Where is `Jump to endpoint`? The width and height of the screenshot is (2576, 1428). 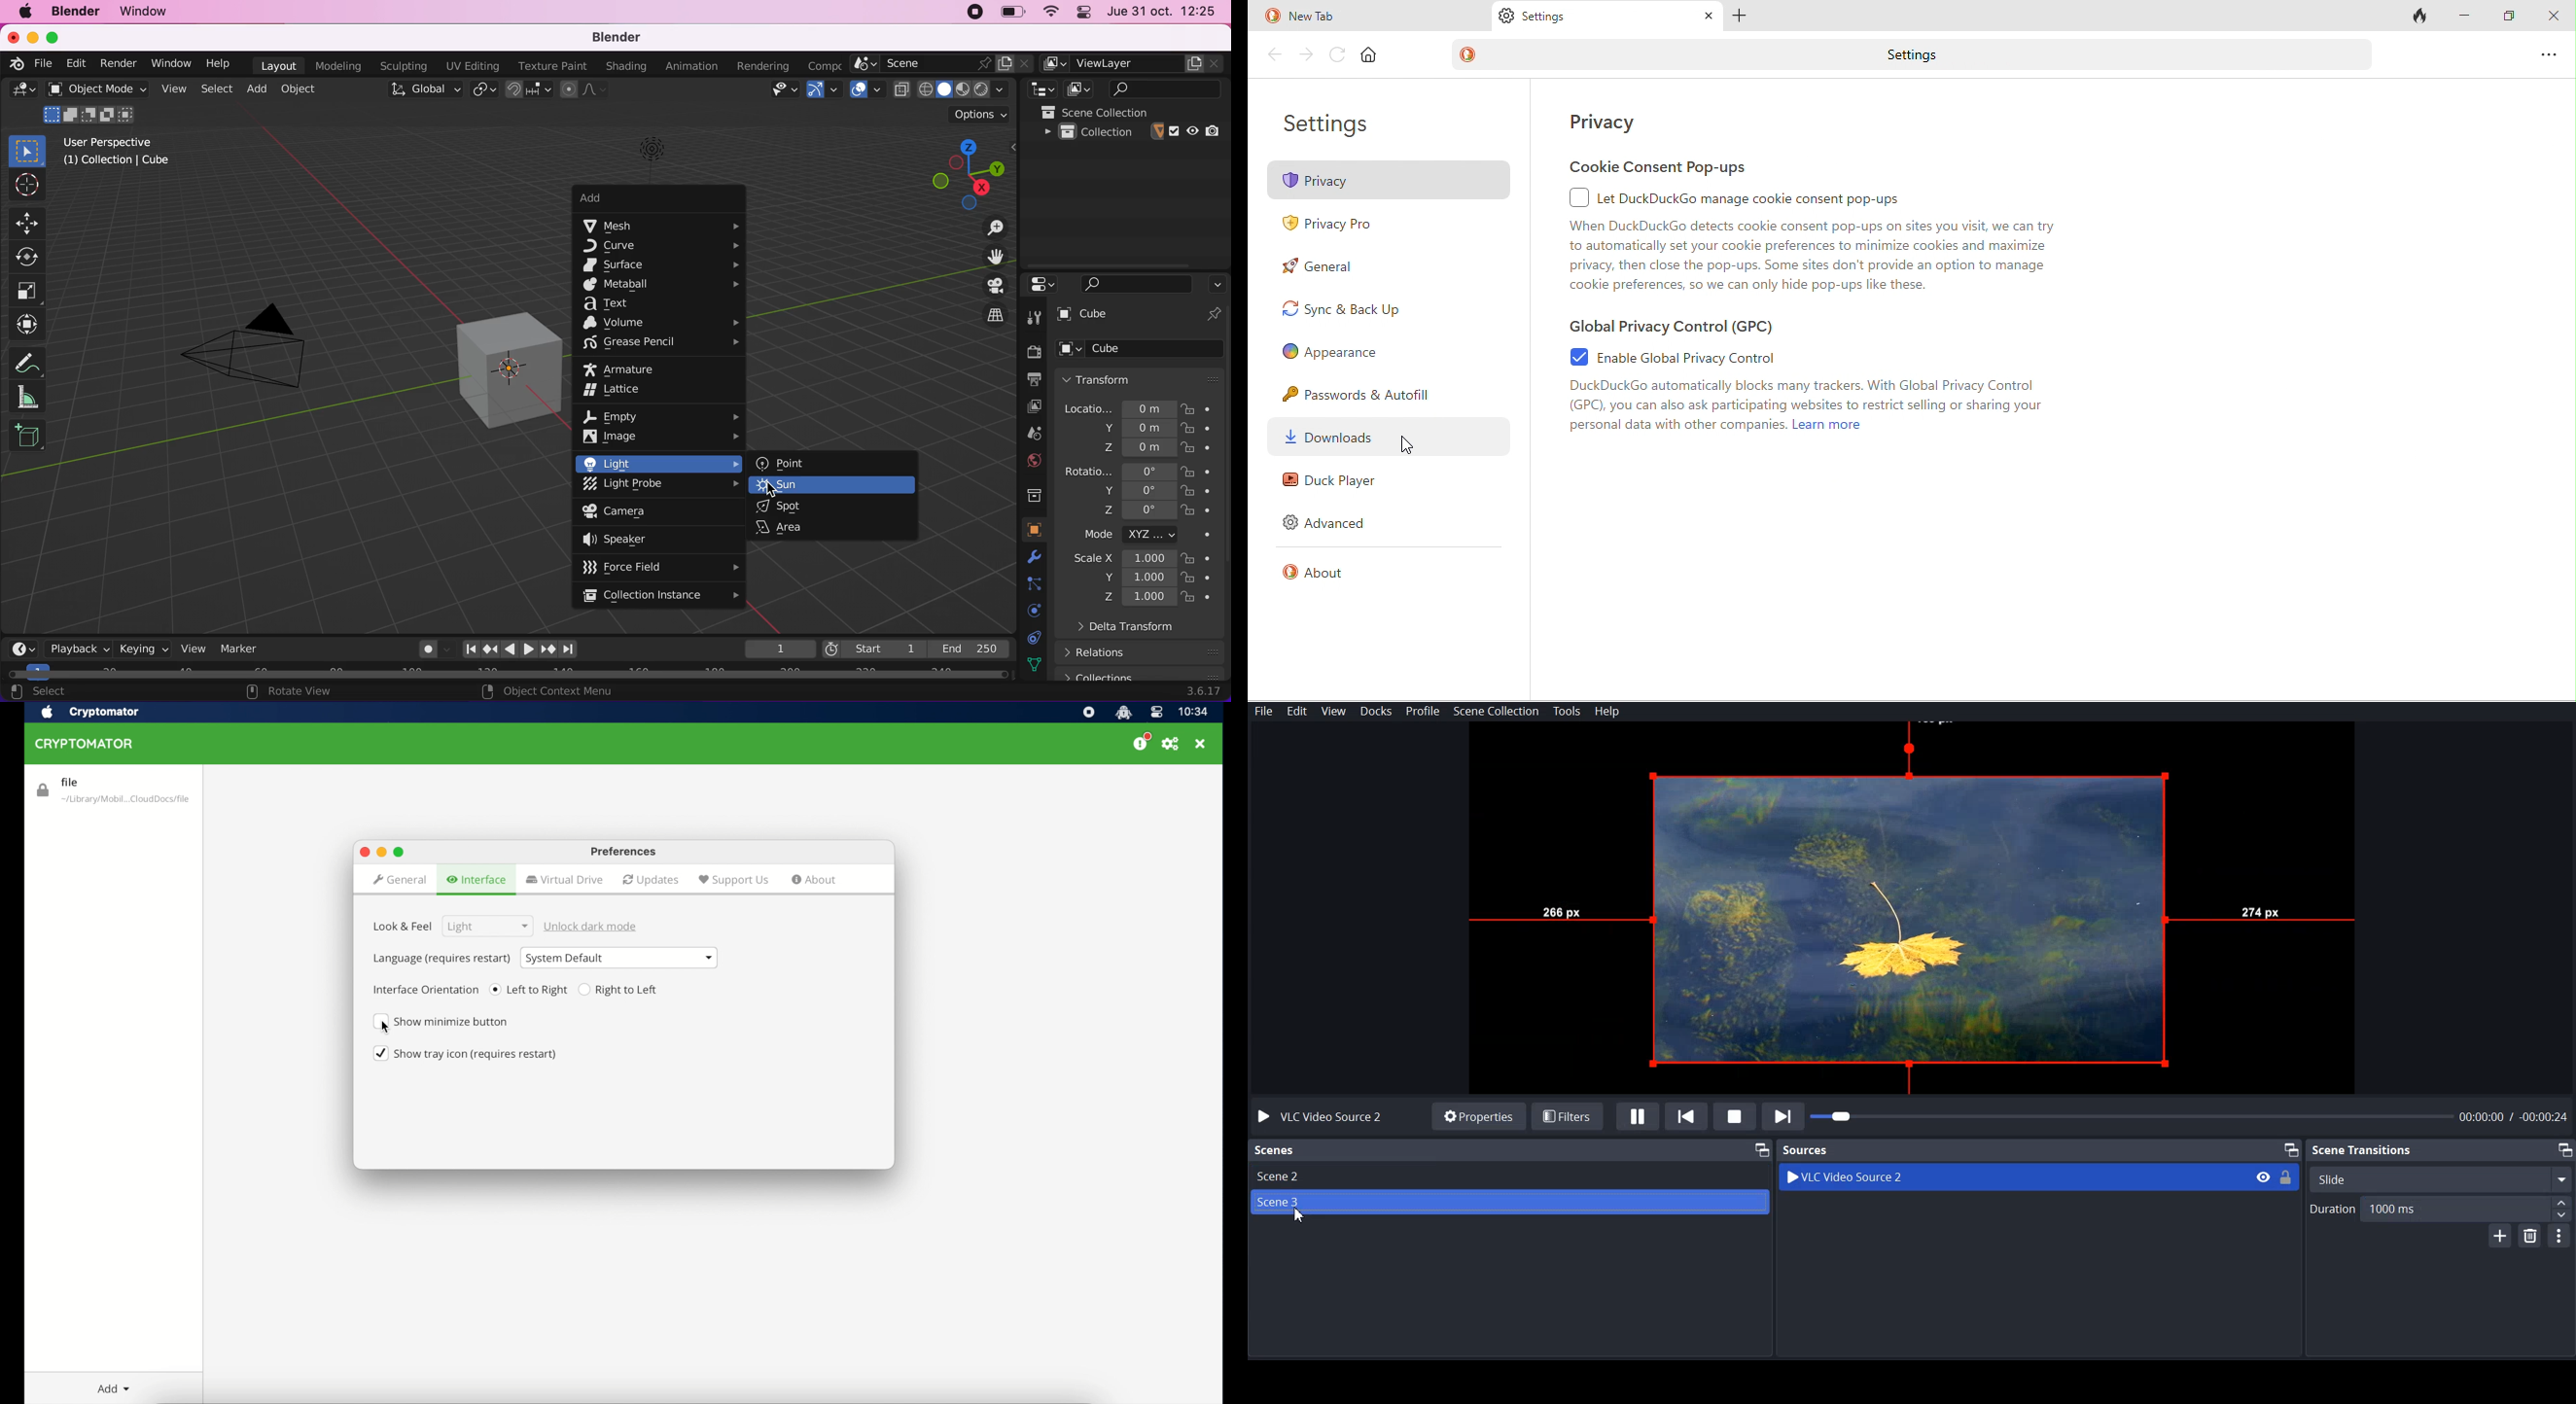 Jump to endpoint is located at coordinates (470, 648).